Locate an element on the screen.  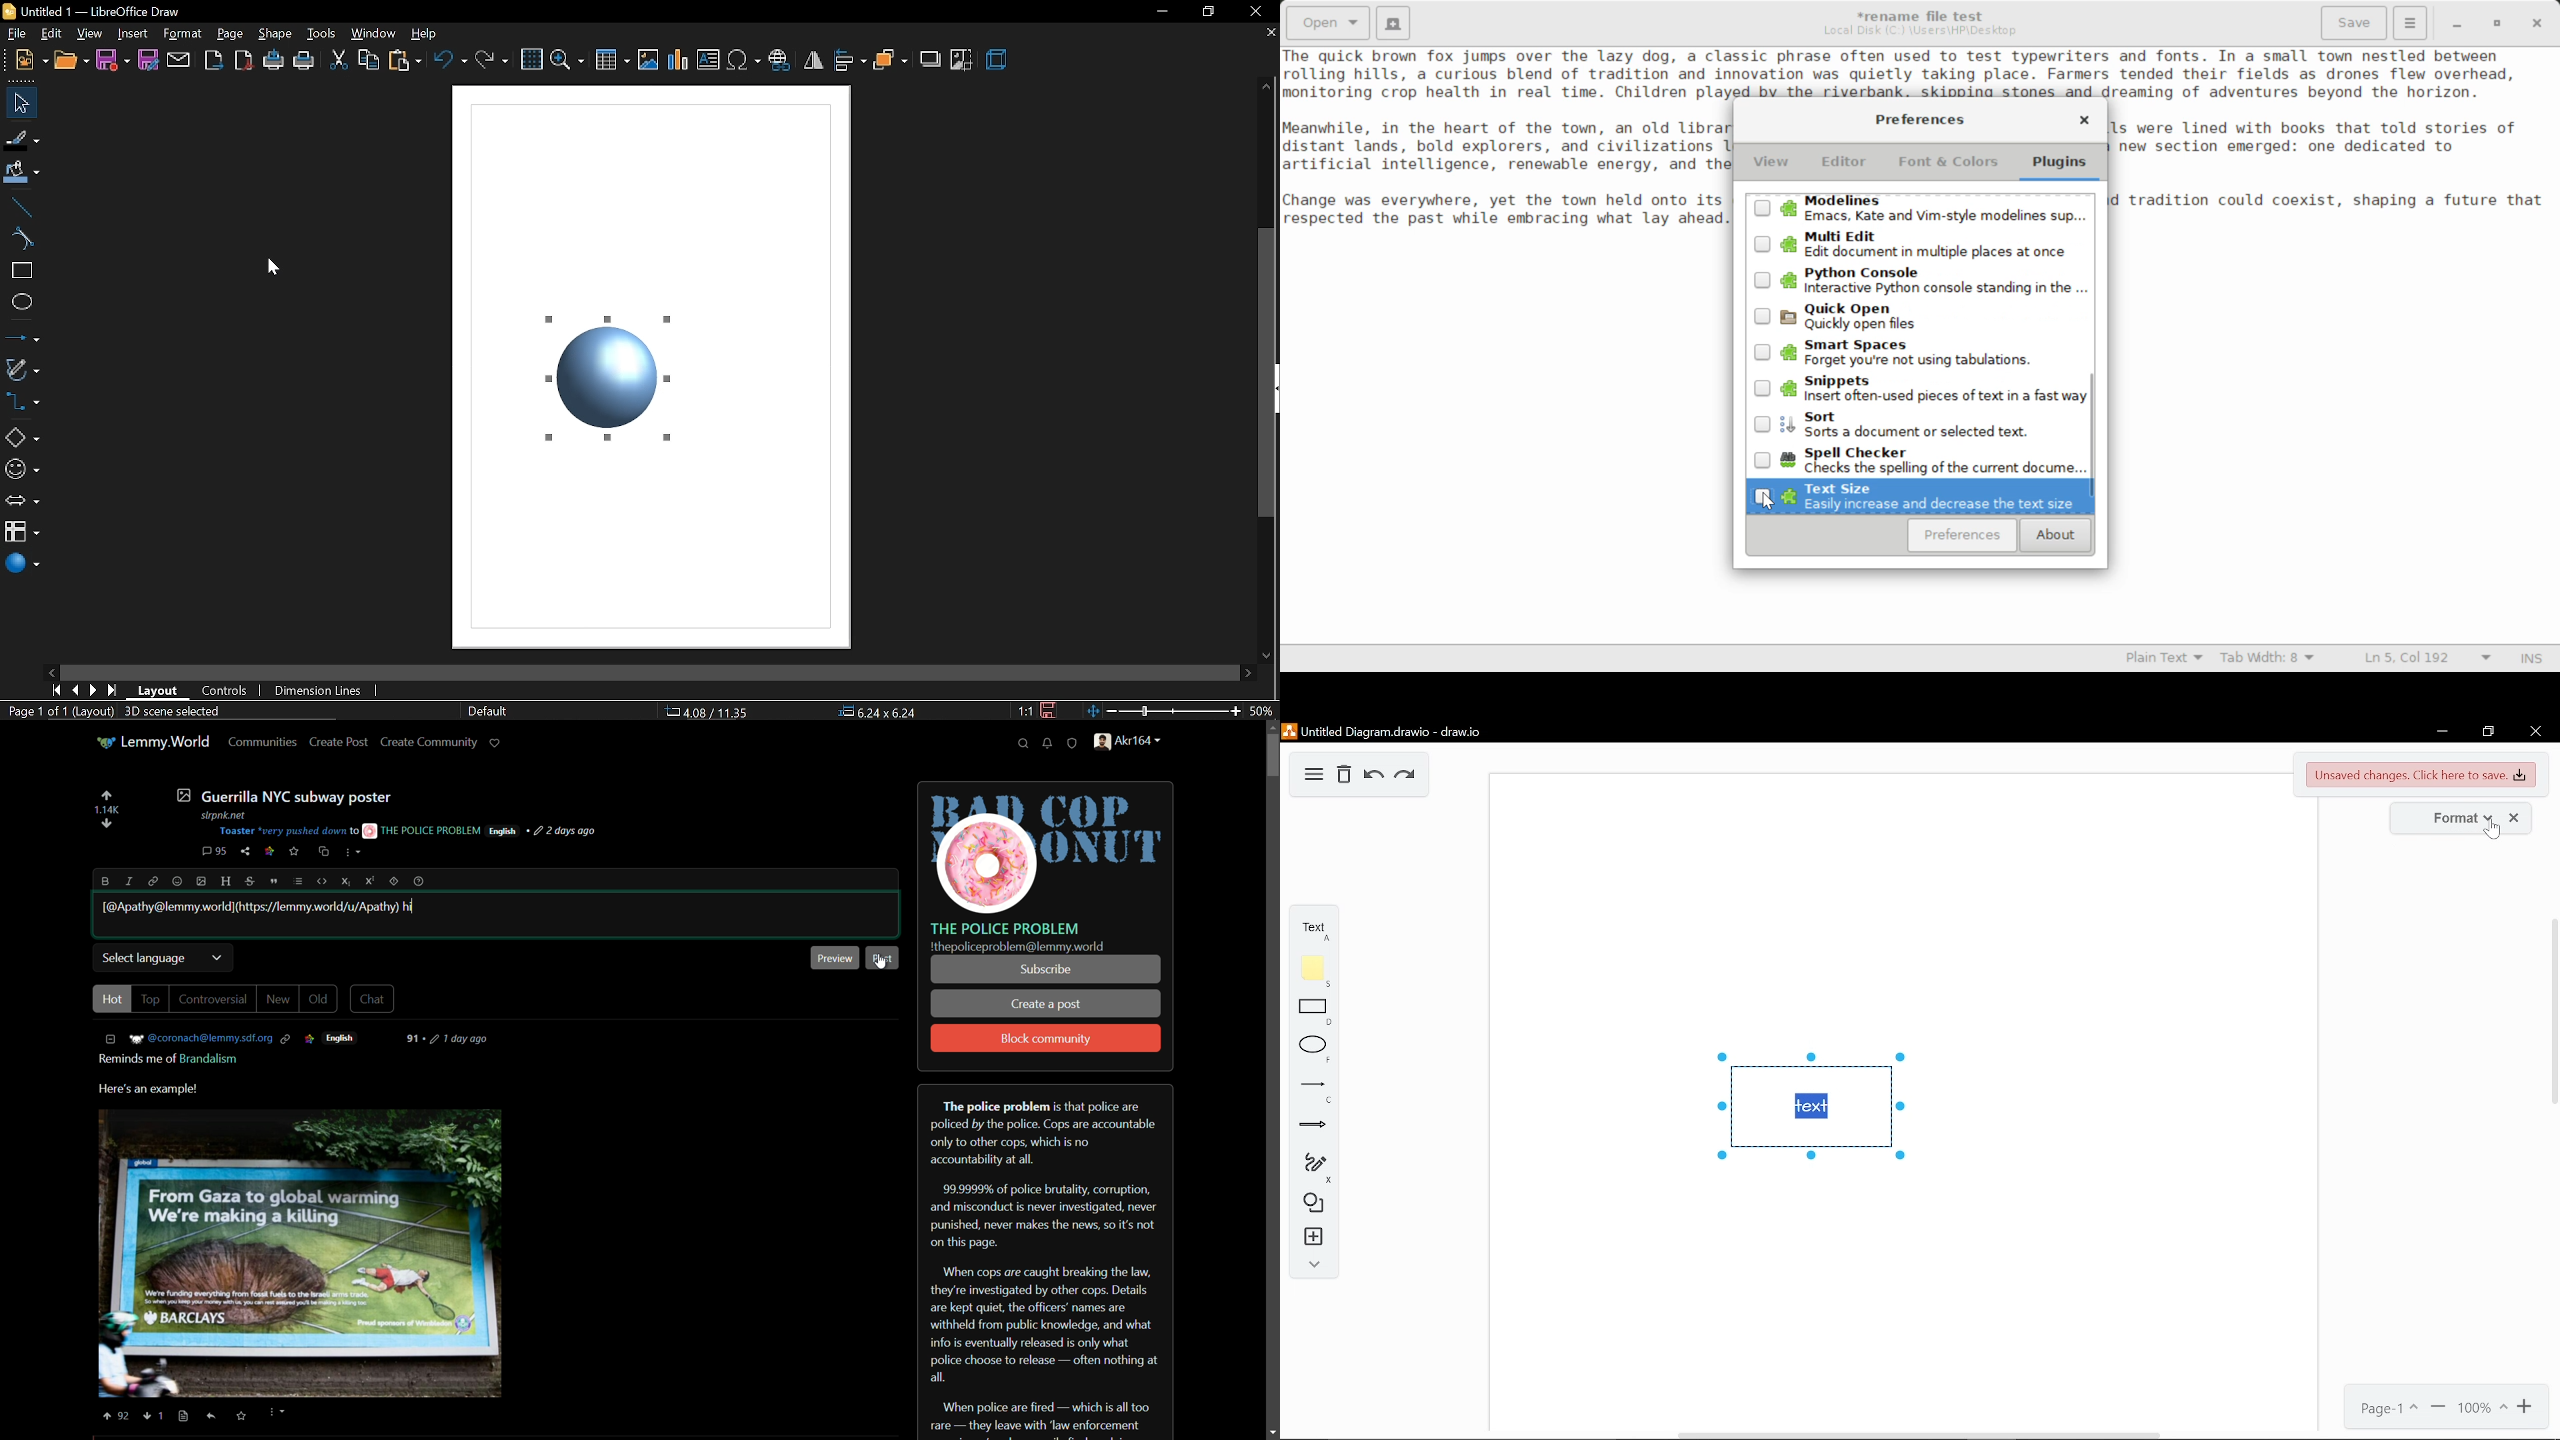
3d shapes is located at coordinates (22, 565).